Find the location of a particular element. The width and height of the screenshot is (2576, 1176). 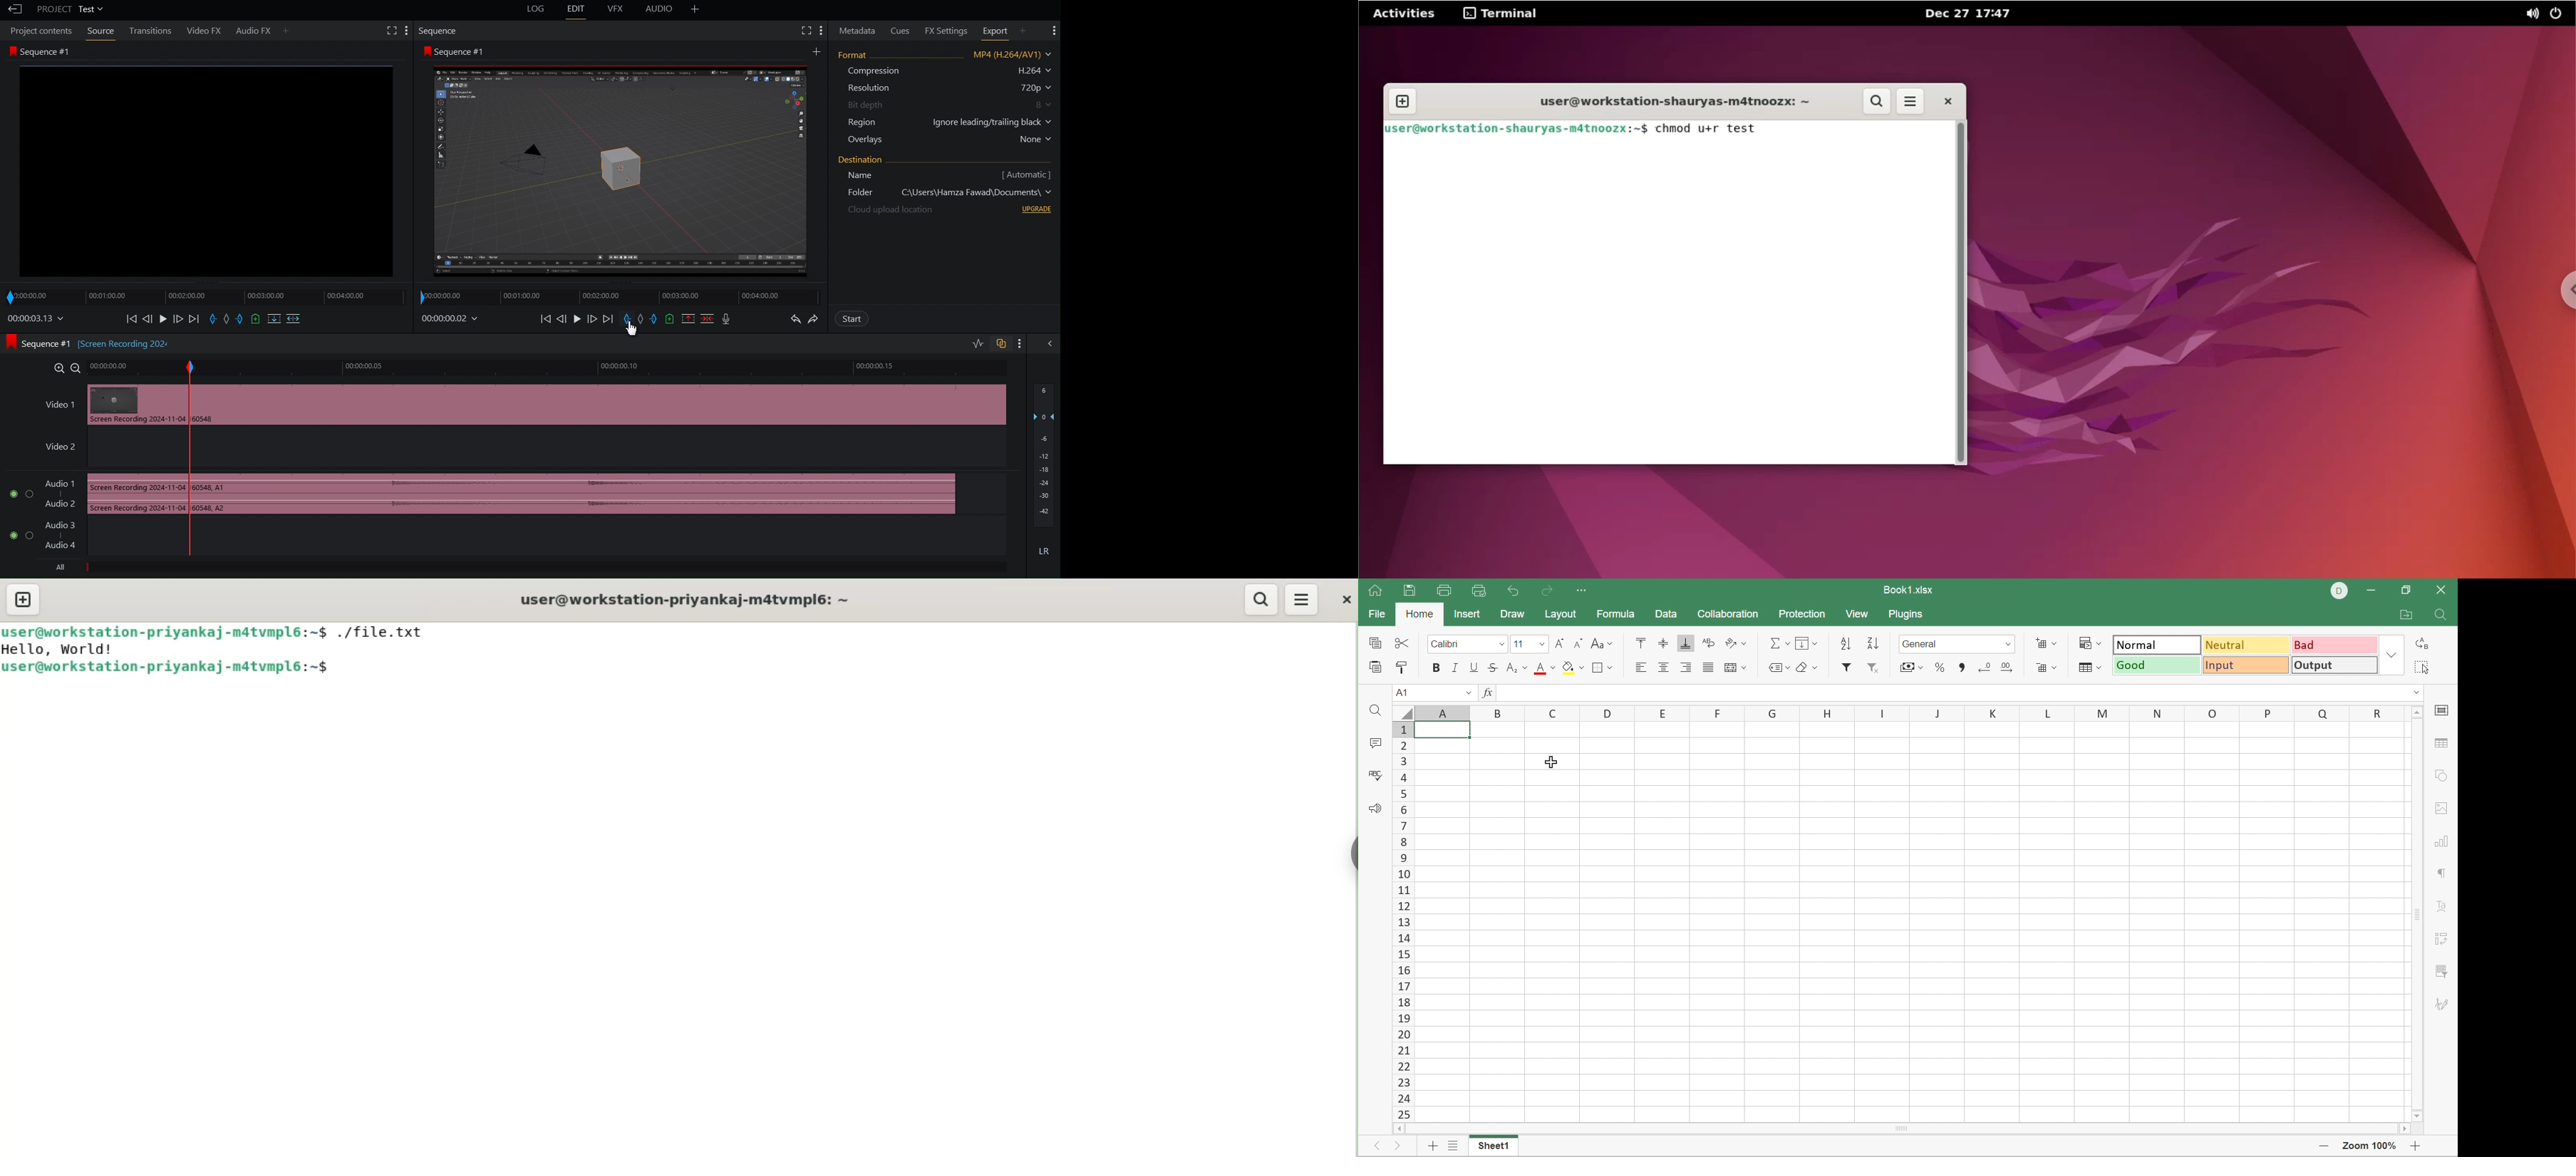

user@workstation-priyankaj-m4tvmpl6: ~ is located at coordinates (684, 598).